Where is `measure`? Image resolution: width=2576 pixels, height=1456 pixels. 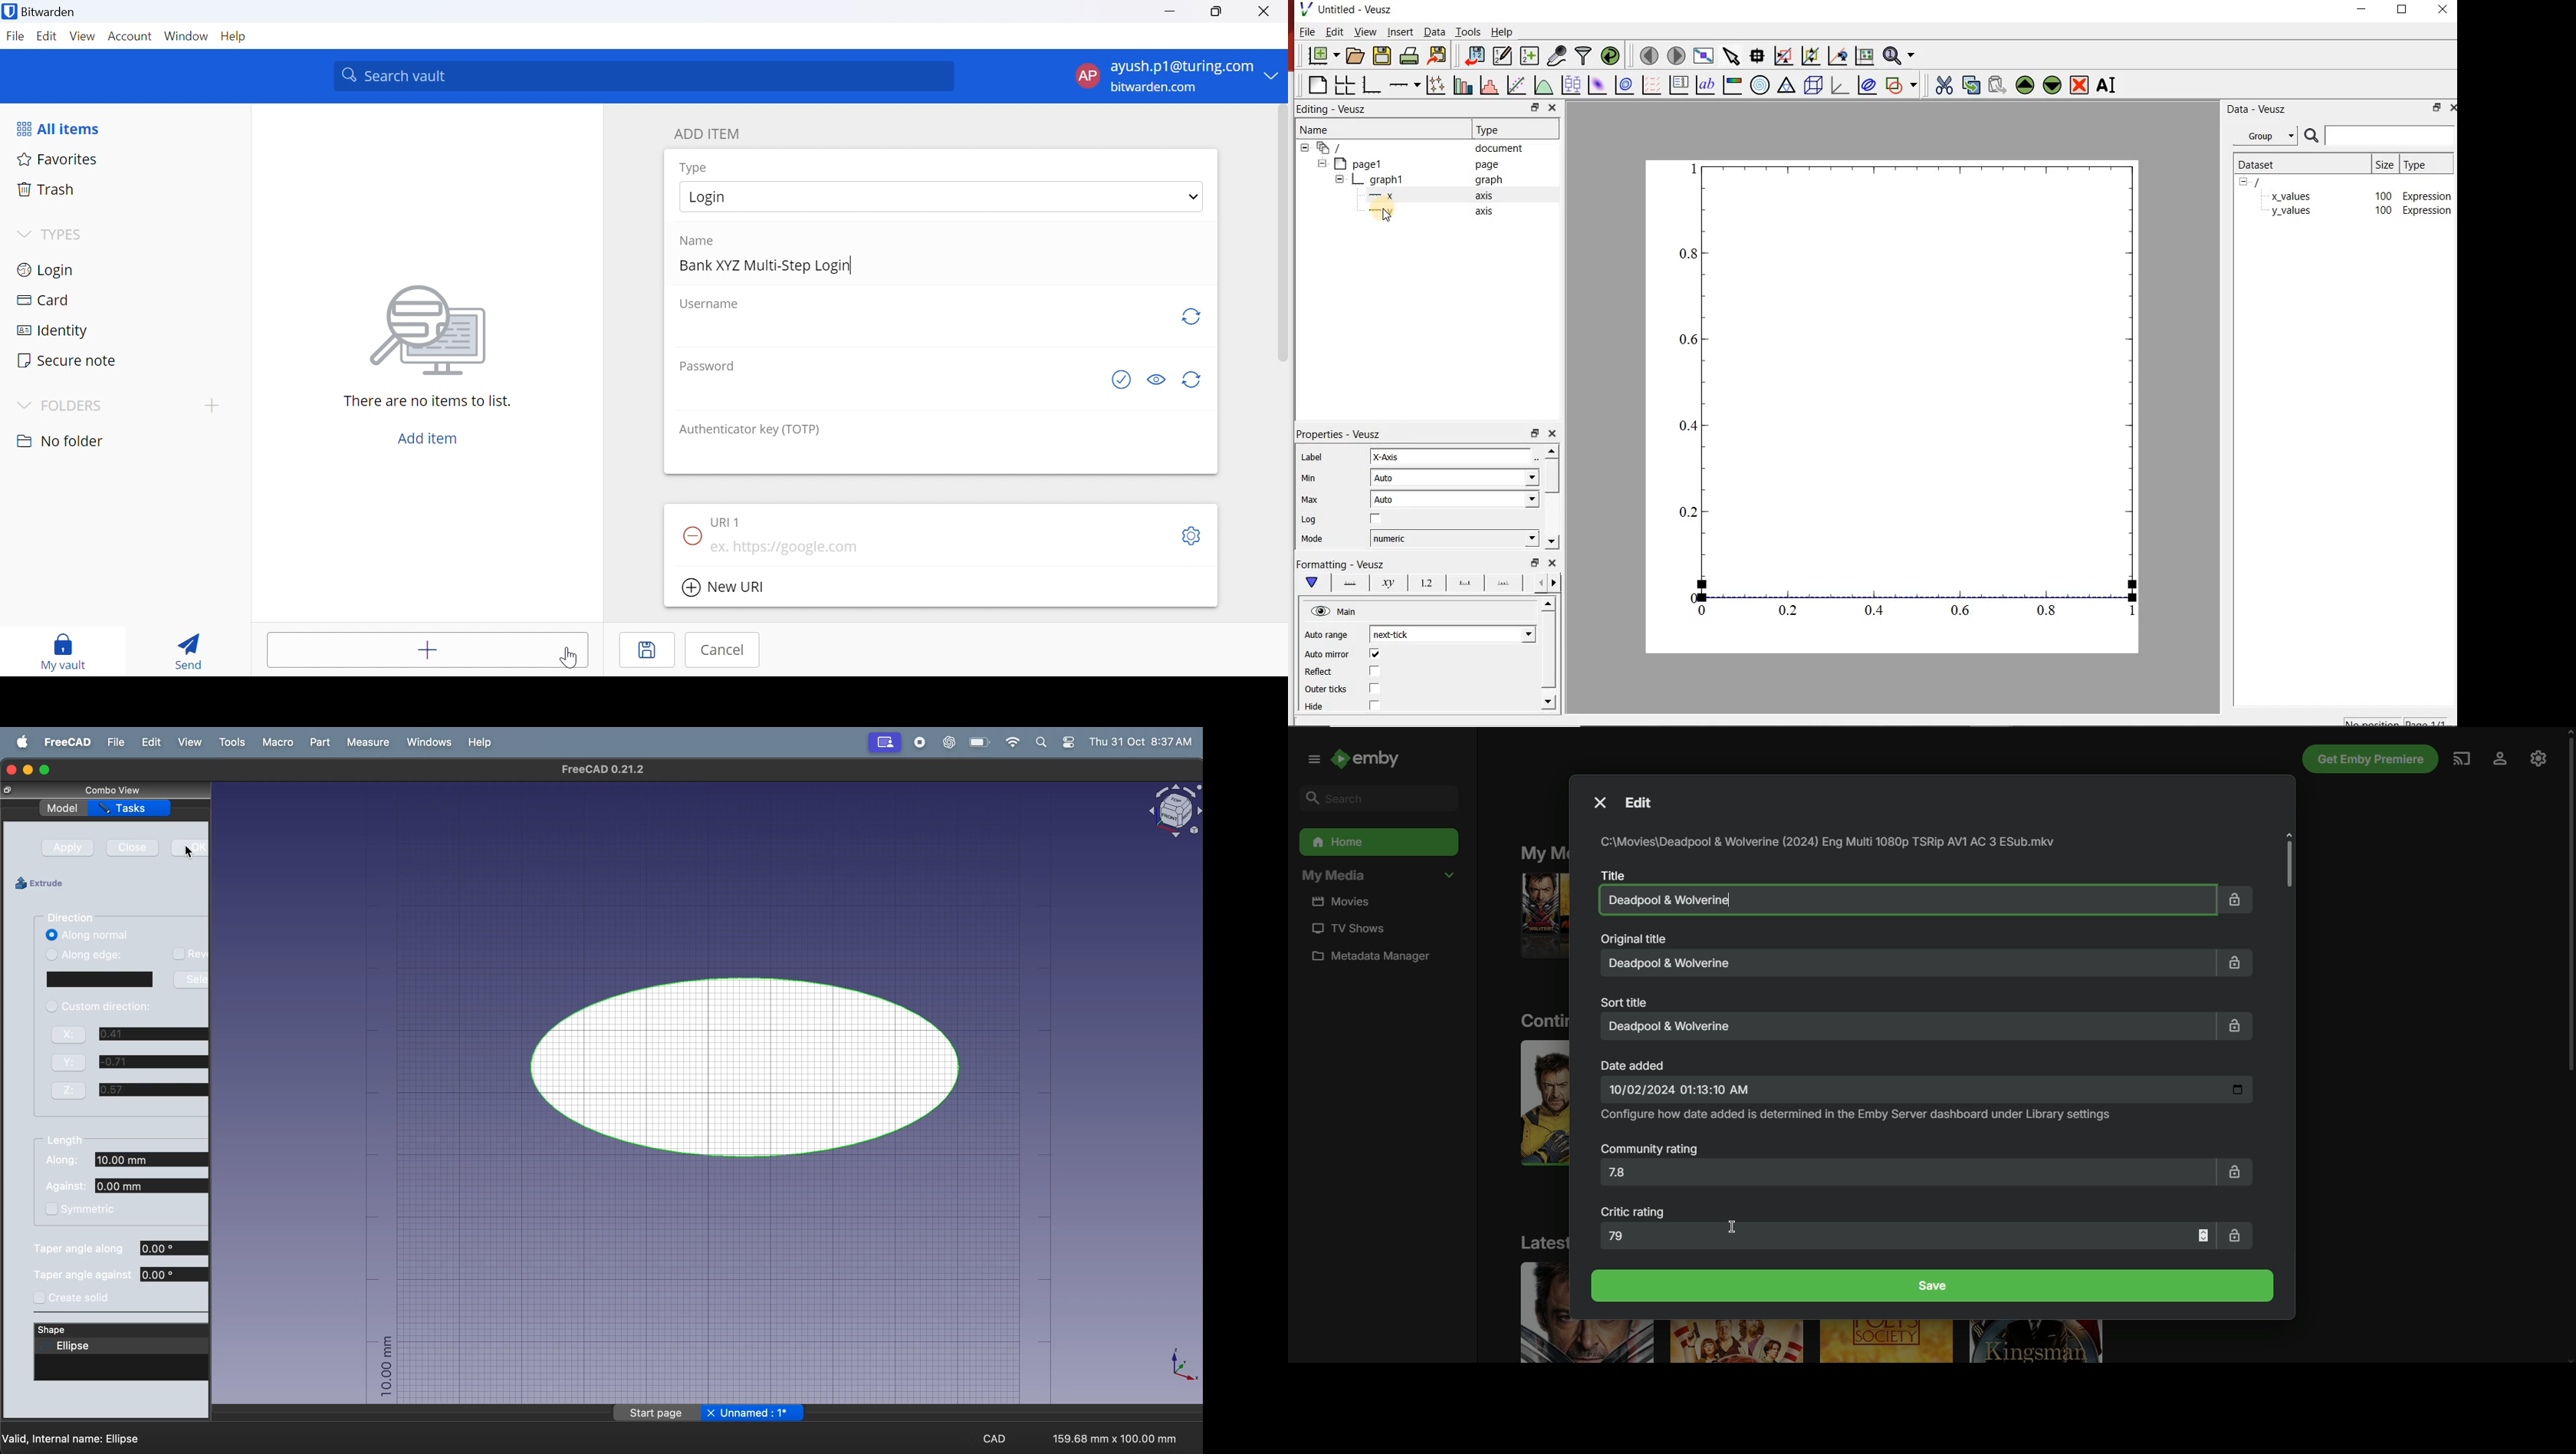 measure is located at coordinates (363, 743).